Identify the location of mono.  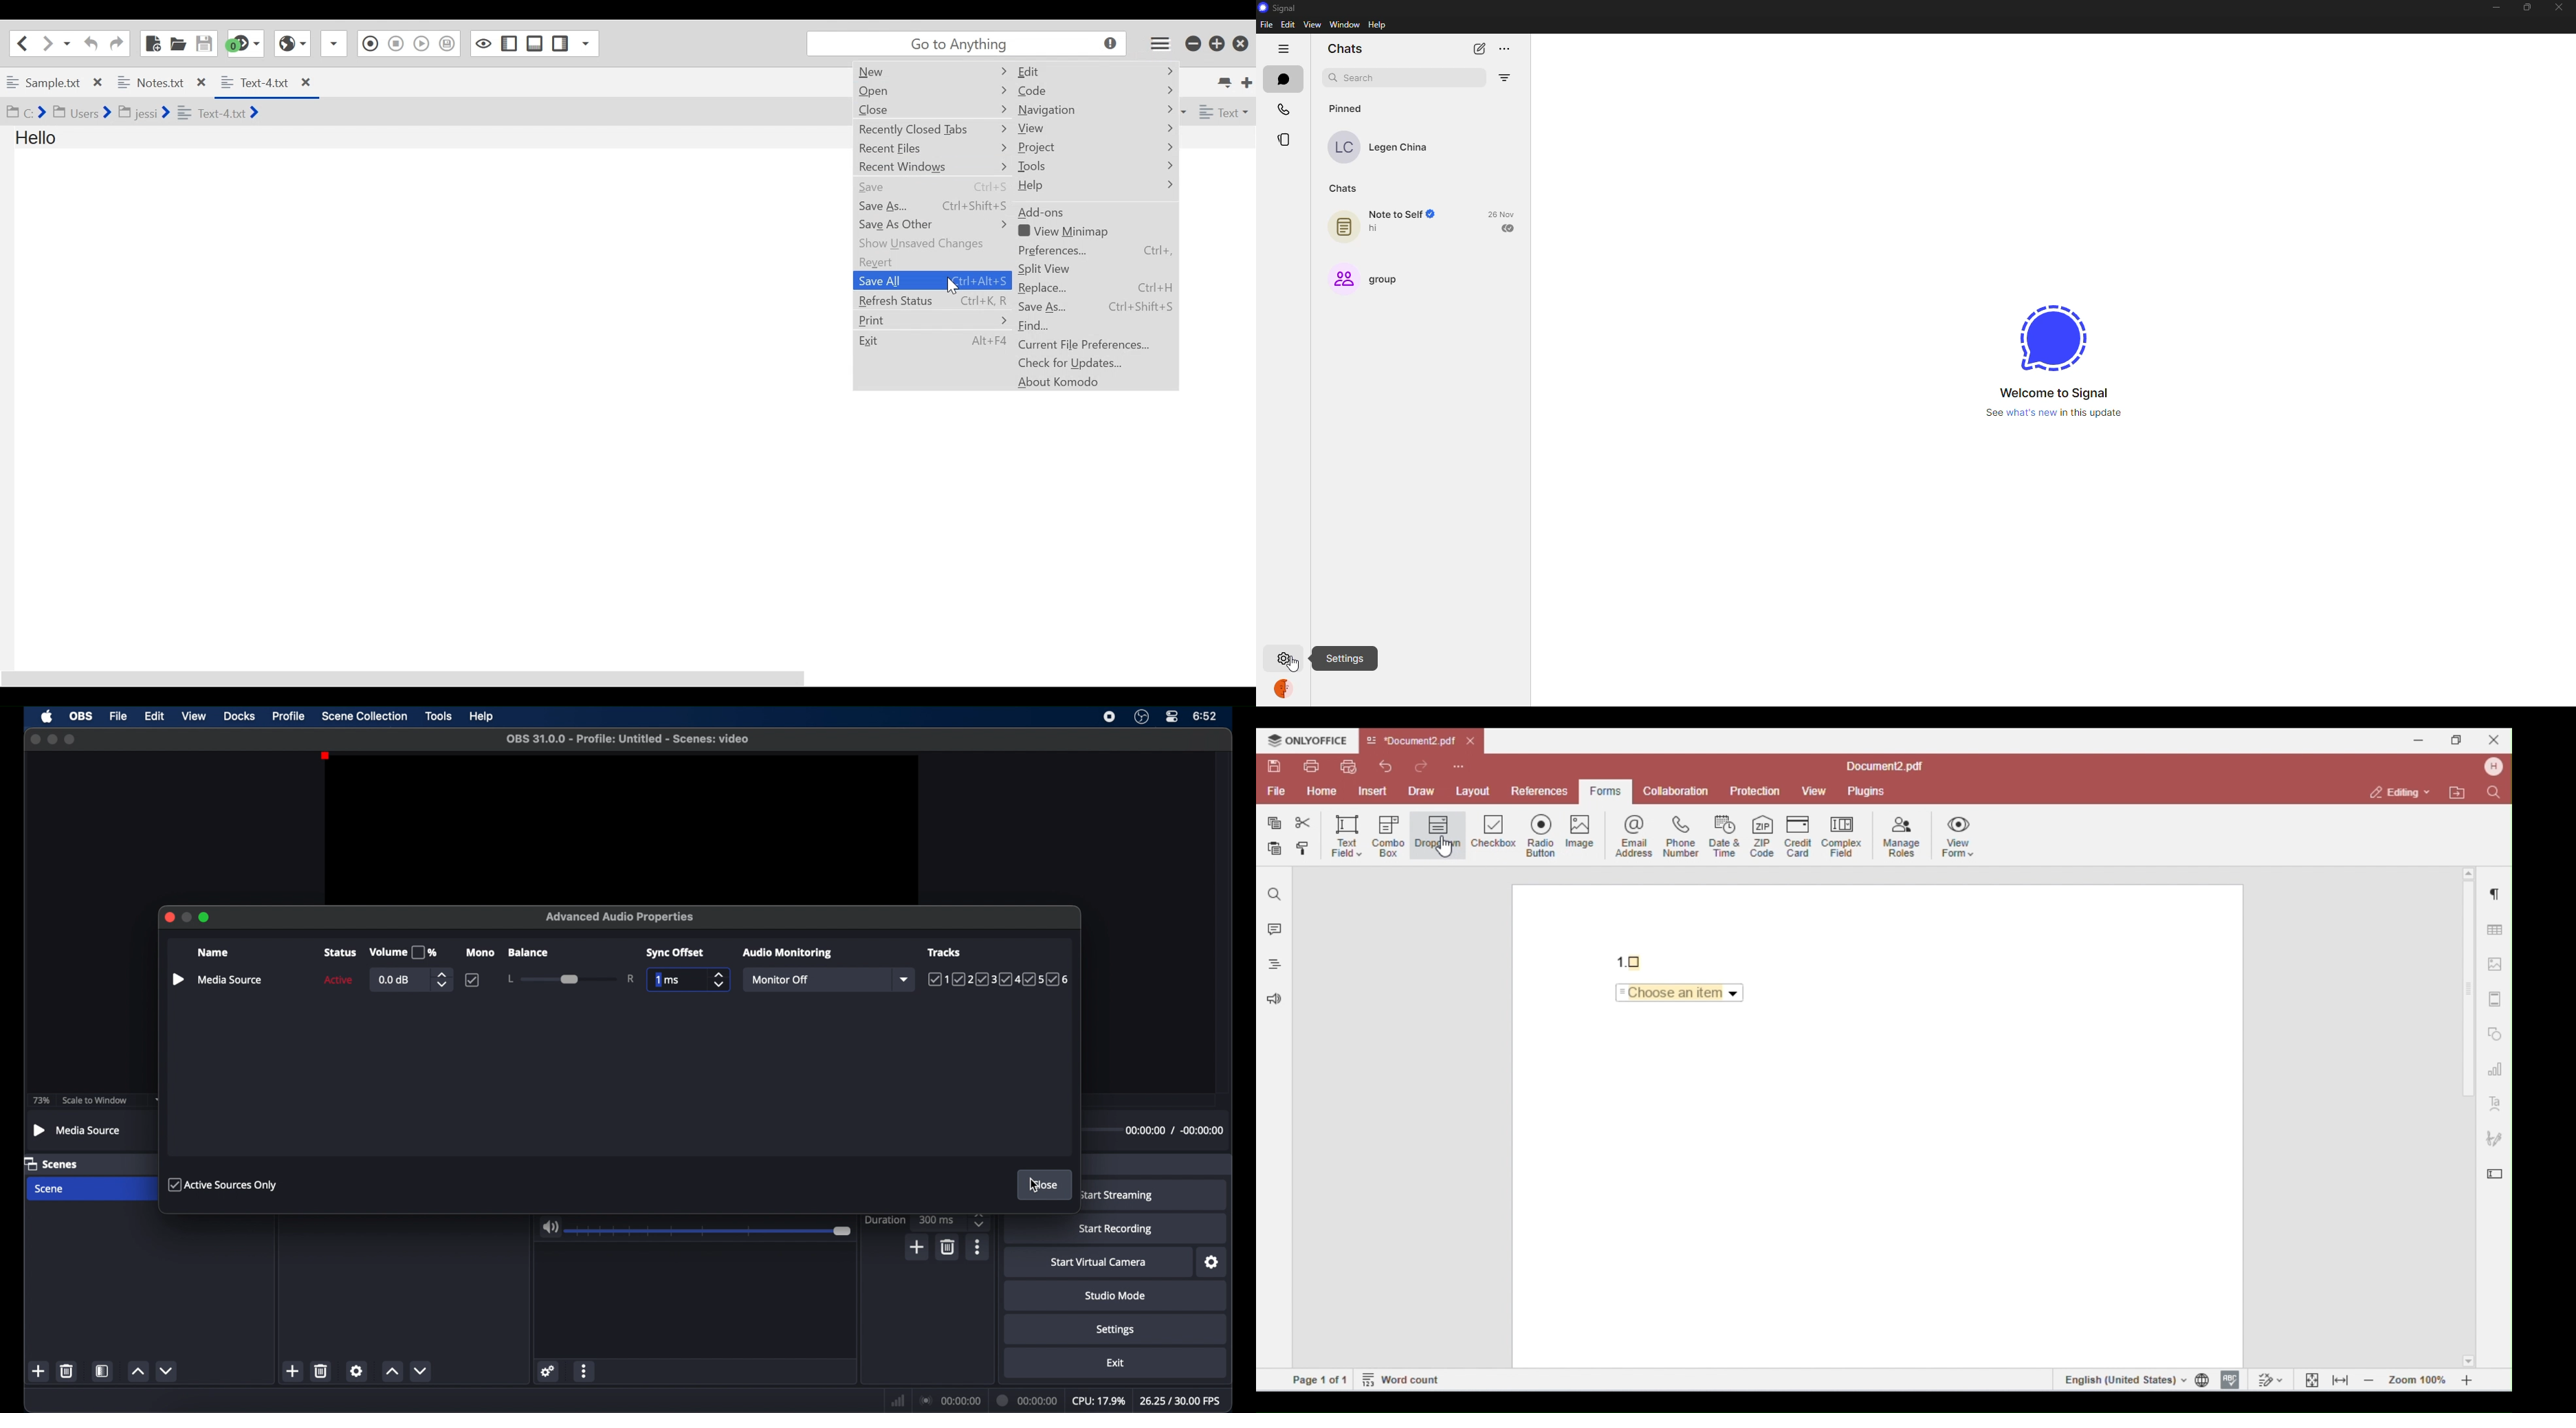
(480, 952).